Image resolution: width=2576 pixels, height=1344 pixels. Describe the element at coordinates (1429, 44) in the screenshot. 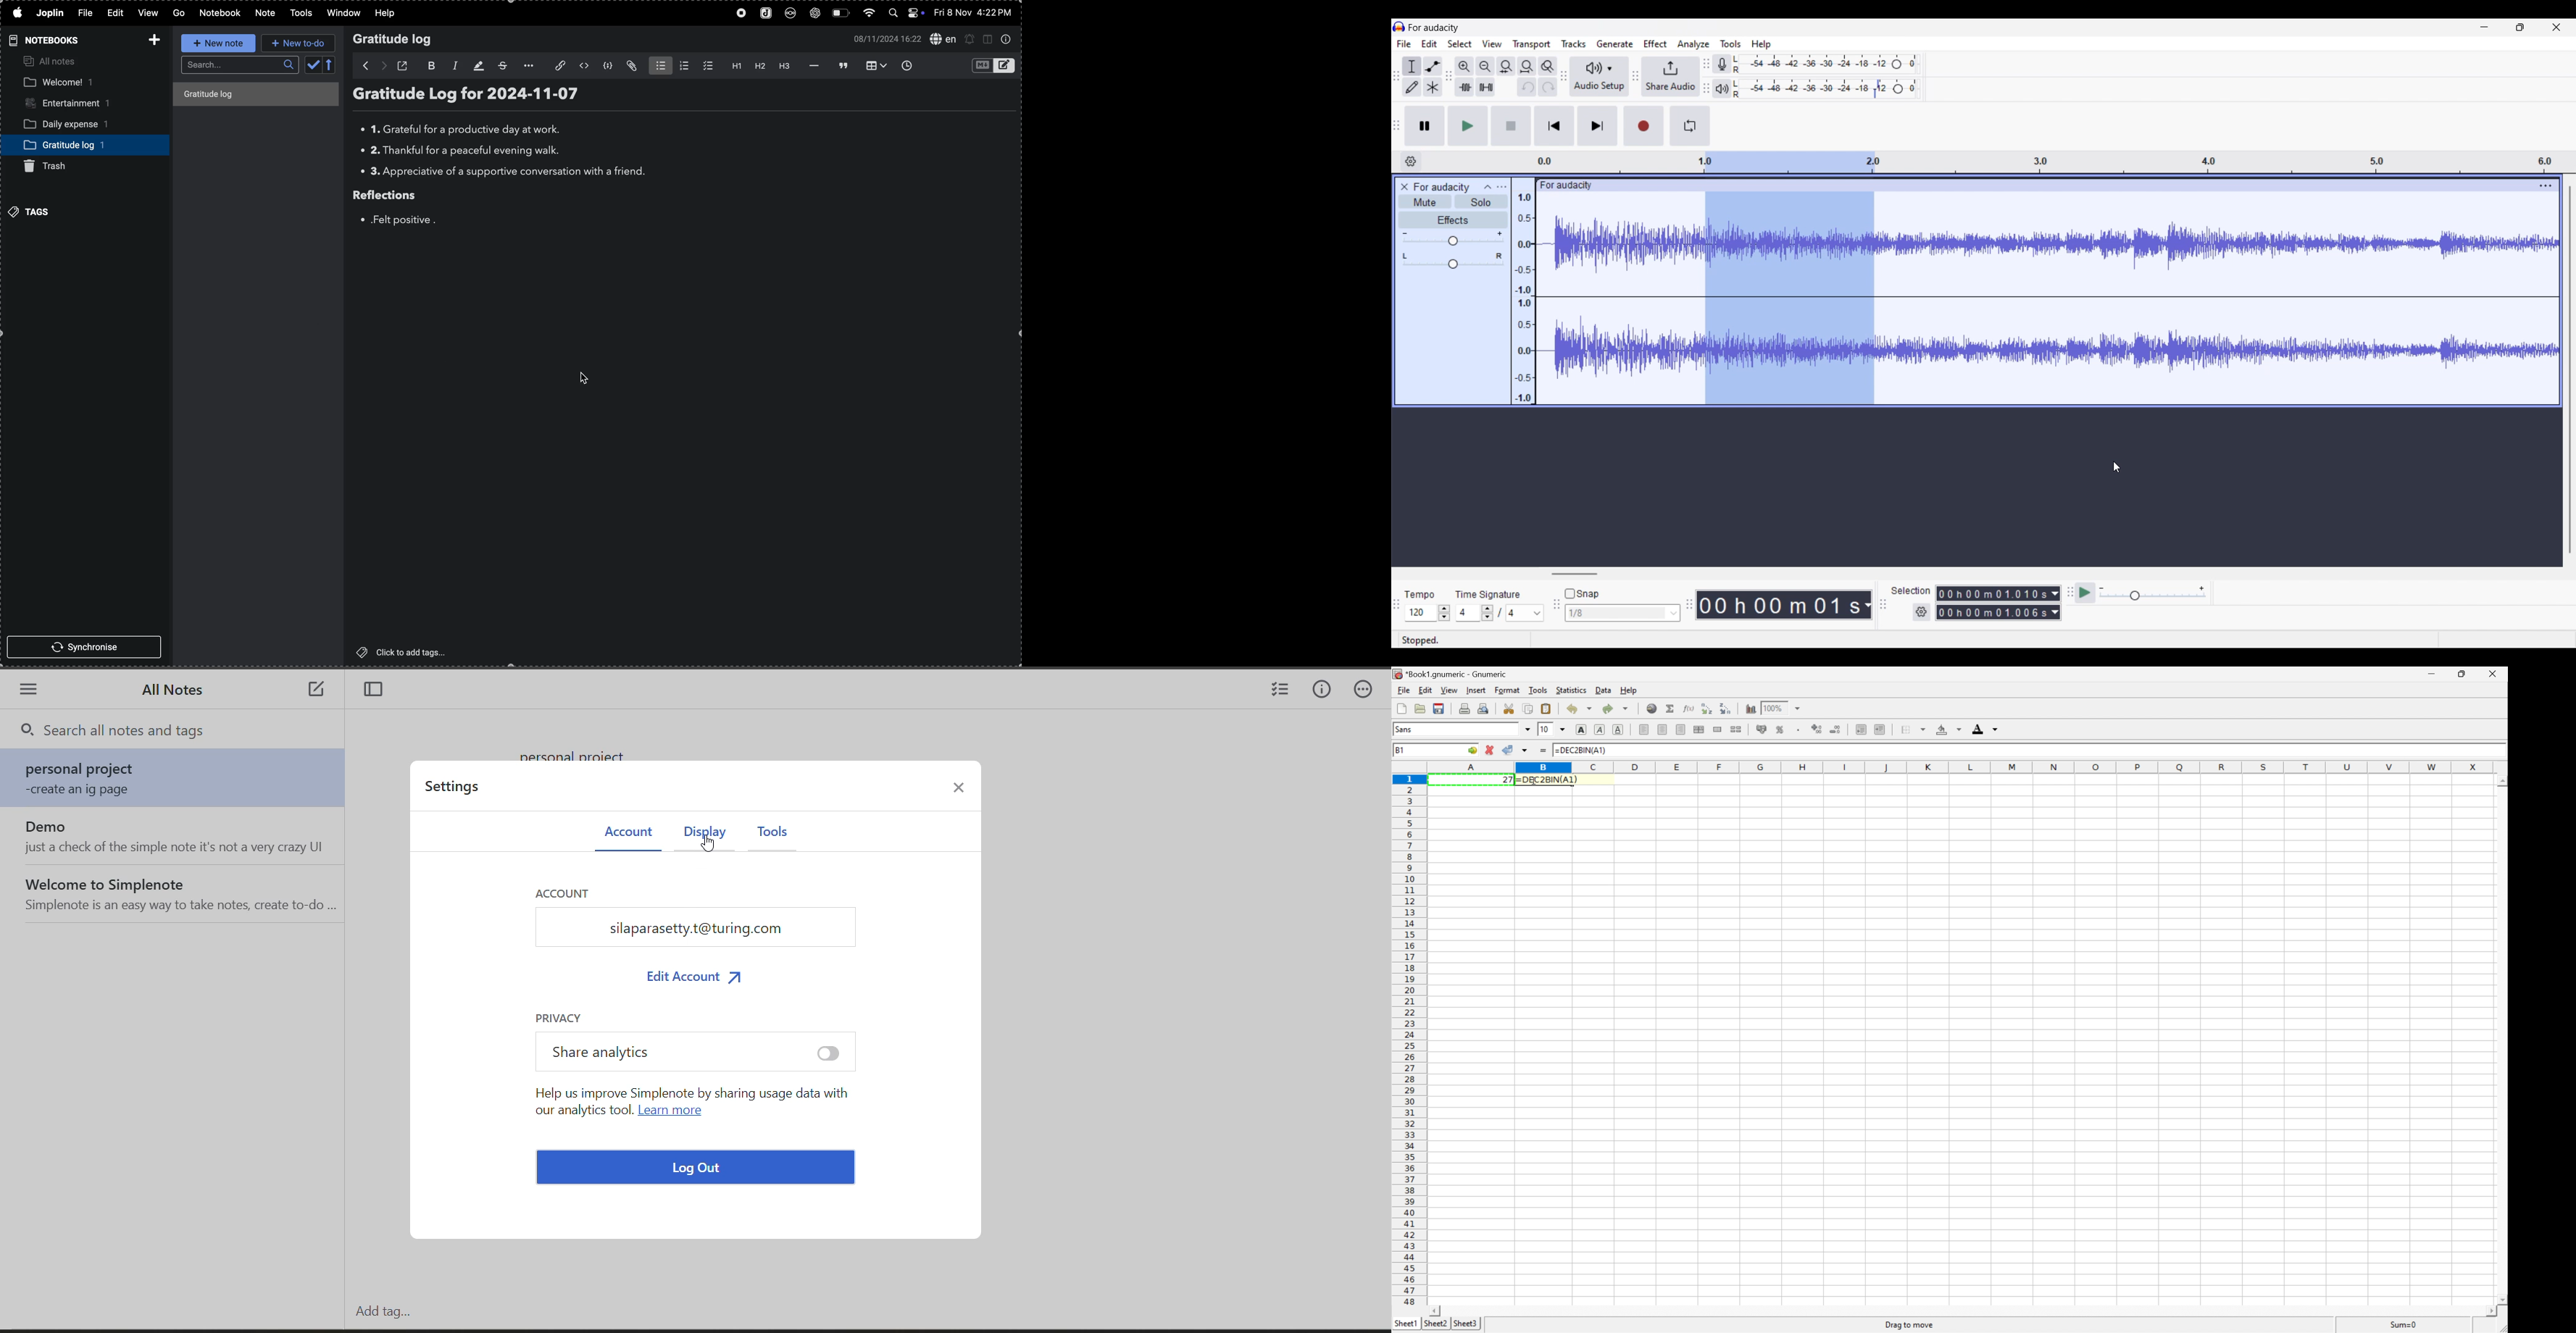

I see `Edit menu` at that location.